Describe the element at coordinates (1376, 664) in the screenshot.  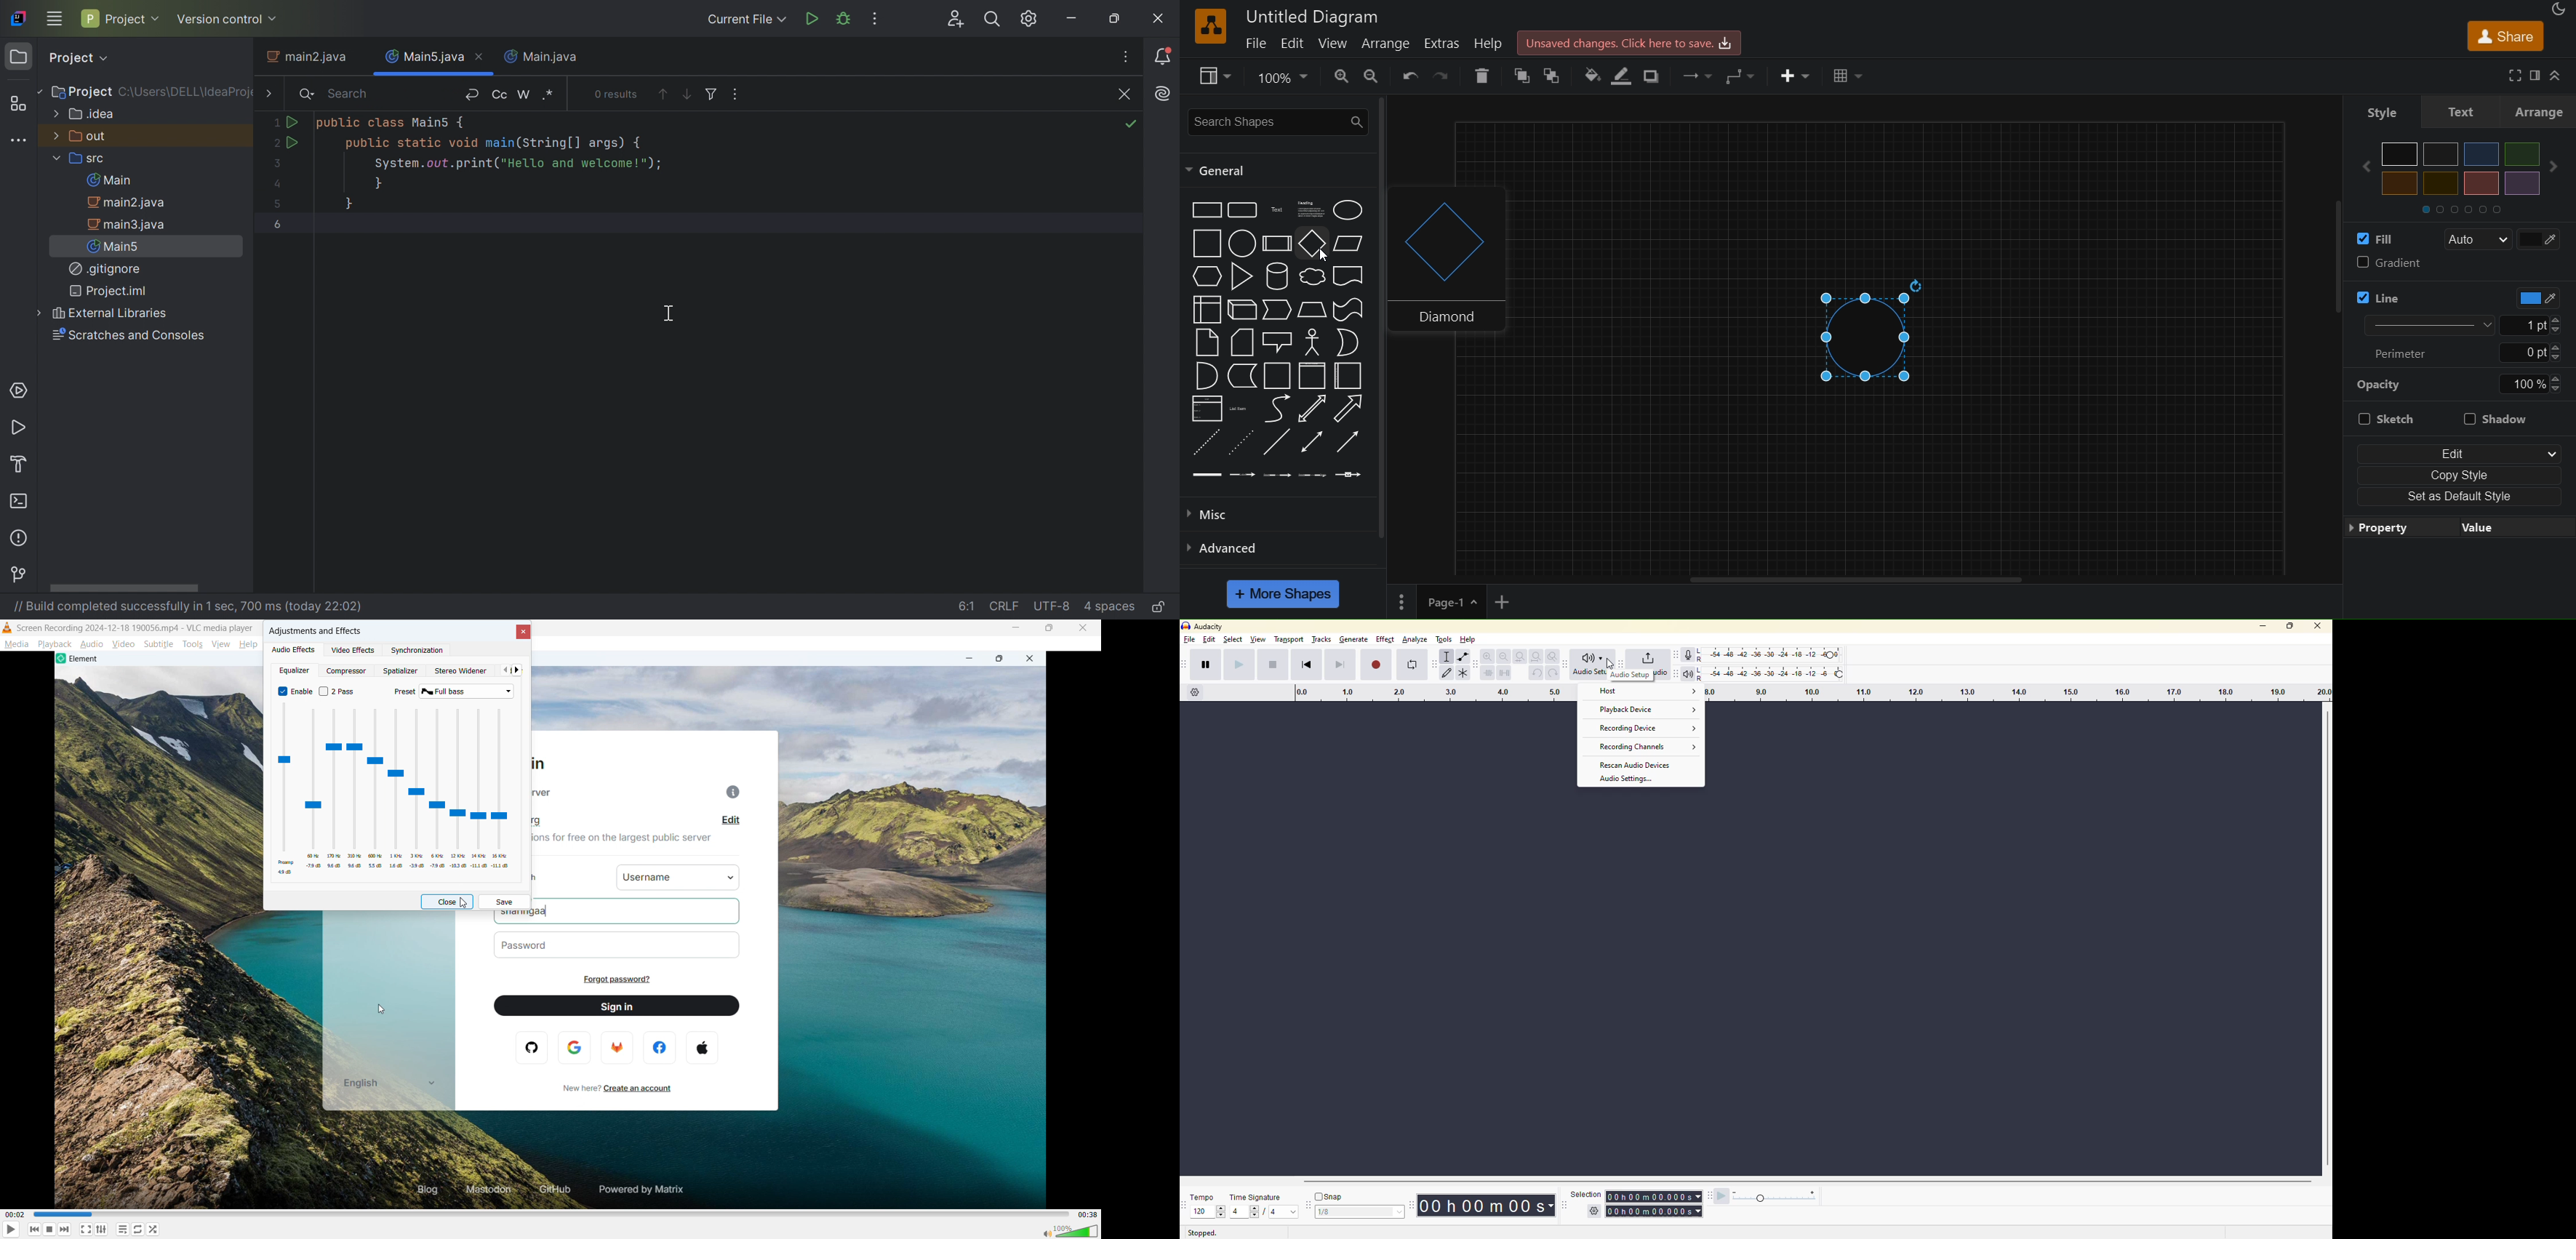
I see `record` at that location.